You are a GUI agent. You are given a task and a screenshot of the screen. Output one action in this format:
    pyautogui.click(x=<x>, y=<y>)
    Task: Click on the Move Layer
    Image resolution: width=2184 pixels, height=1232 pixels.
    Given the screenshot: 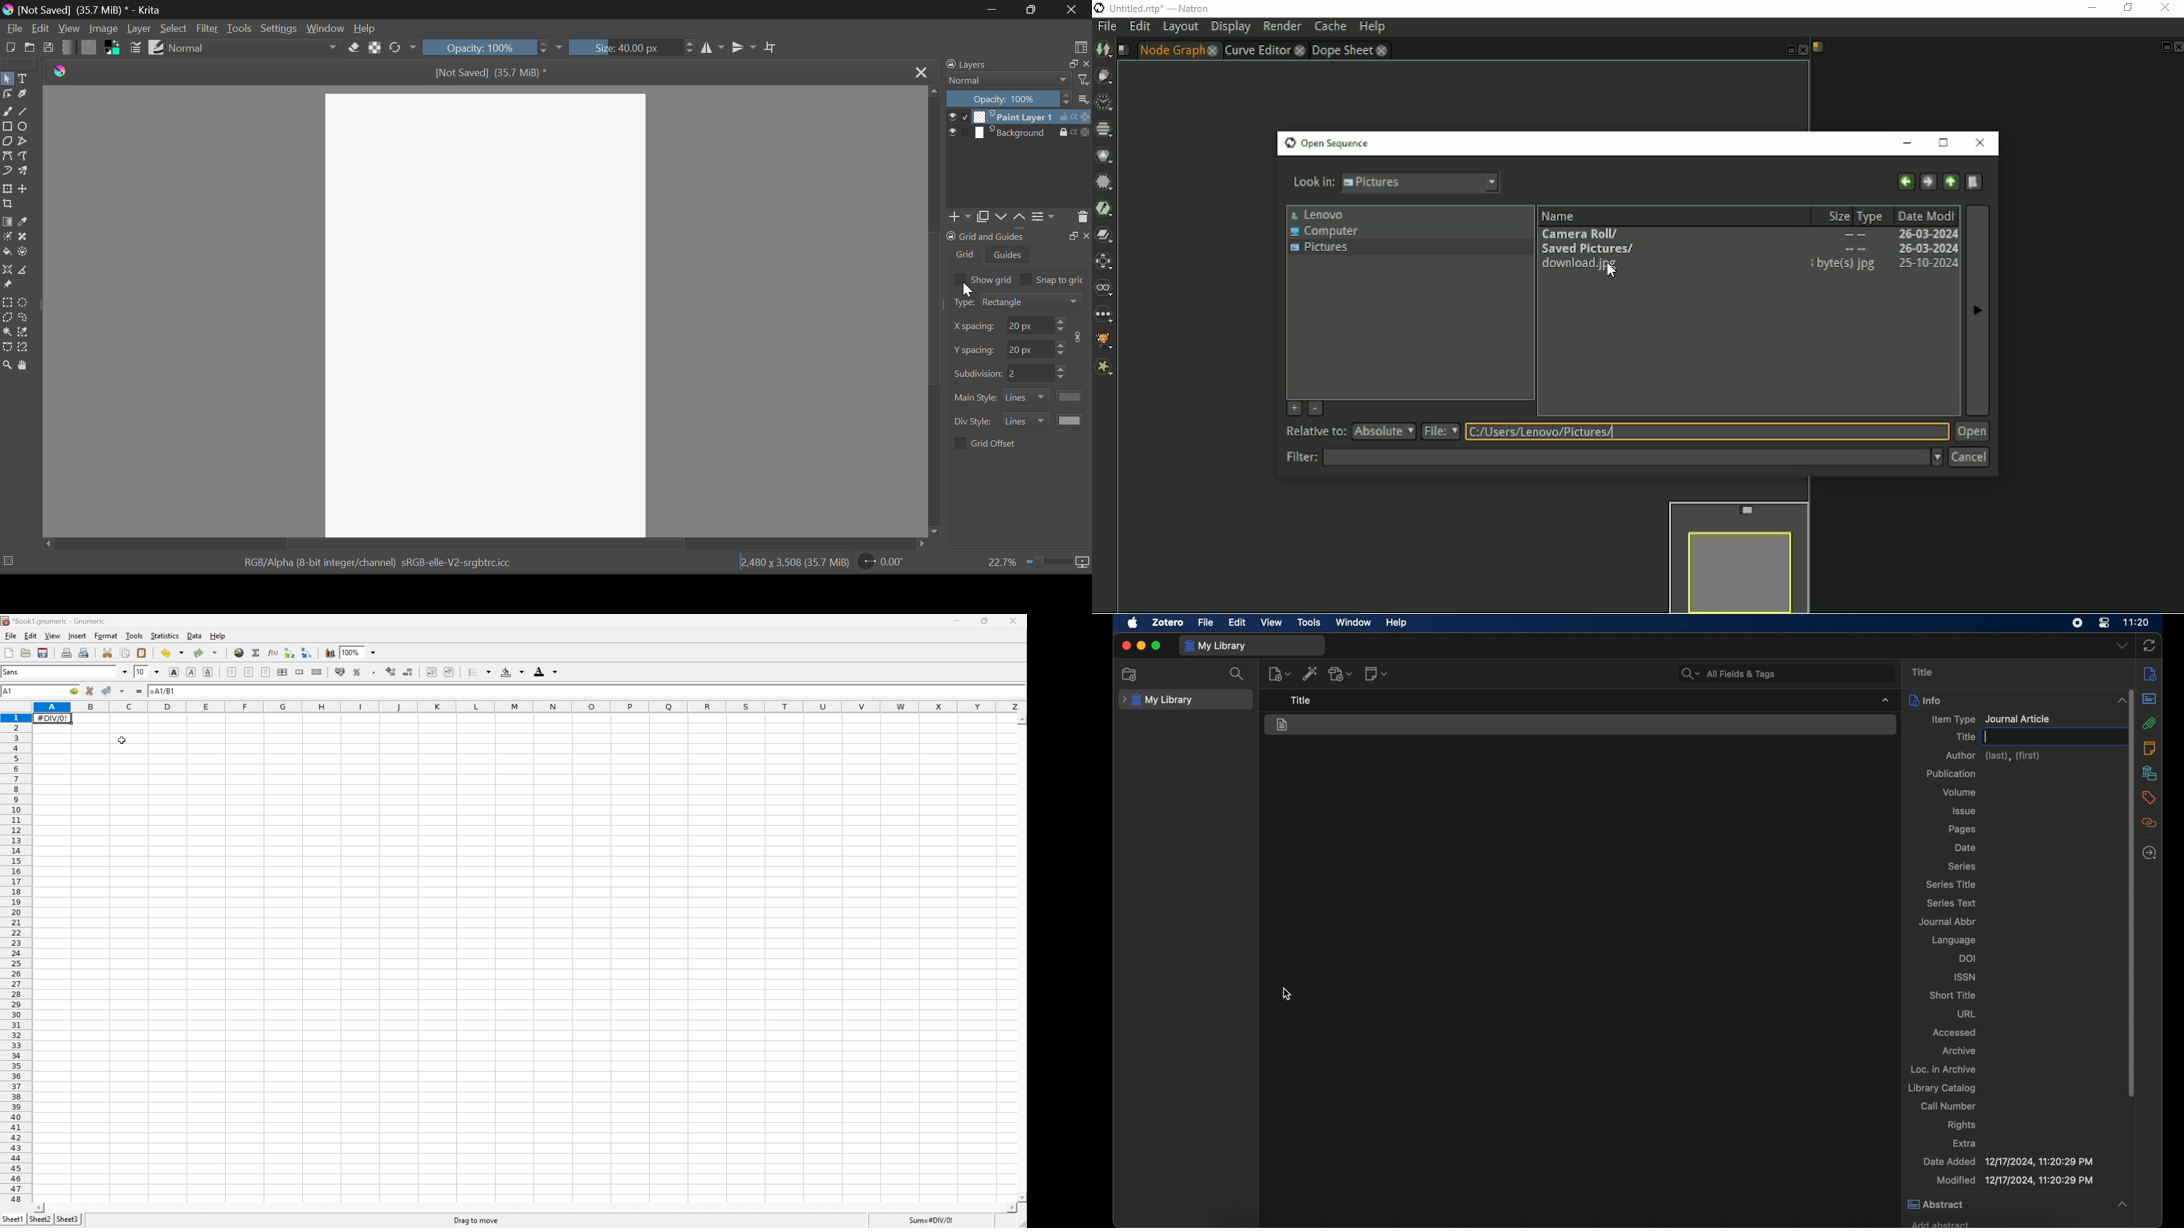 What is the action you would take?
    pyautogui.click(x=24, y=189)
    